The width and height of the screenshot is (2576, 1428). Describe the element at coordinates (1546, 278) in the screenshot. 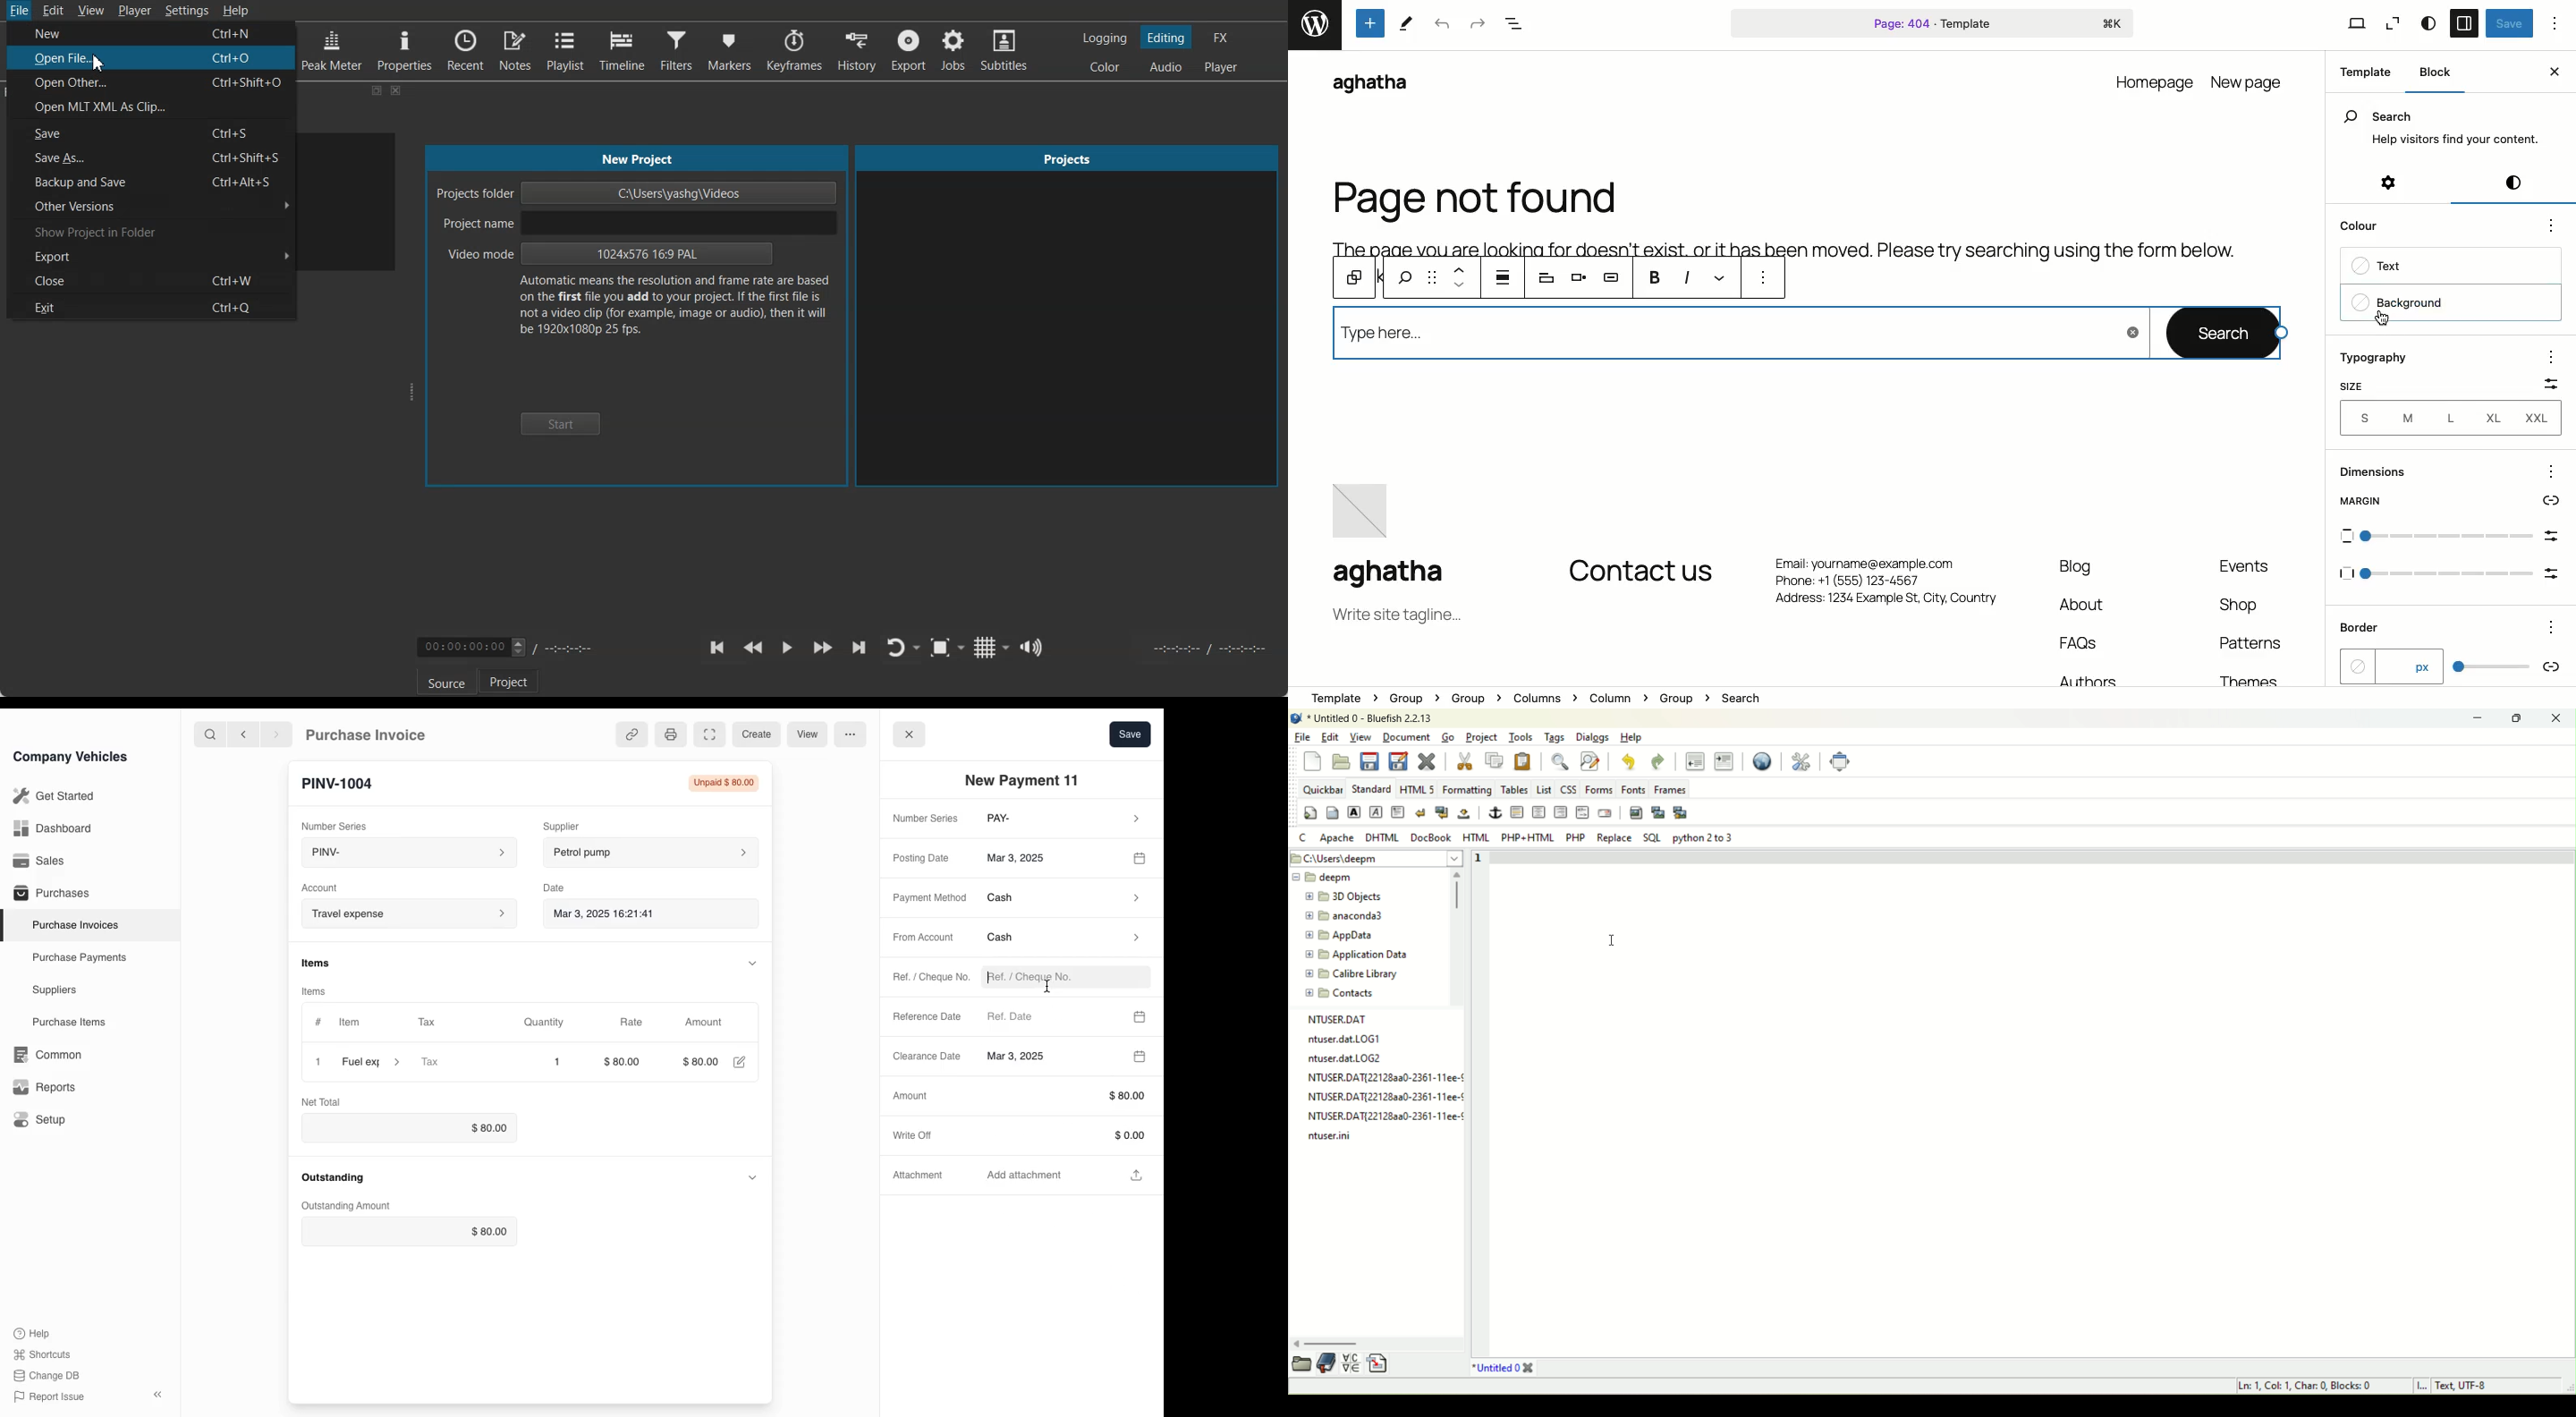

I see `Heading` at that location.